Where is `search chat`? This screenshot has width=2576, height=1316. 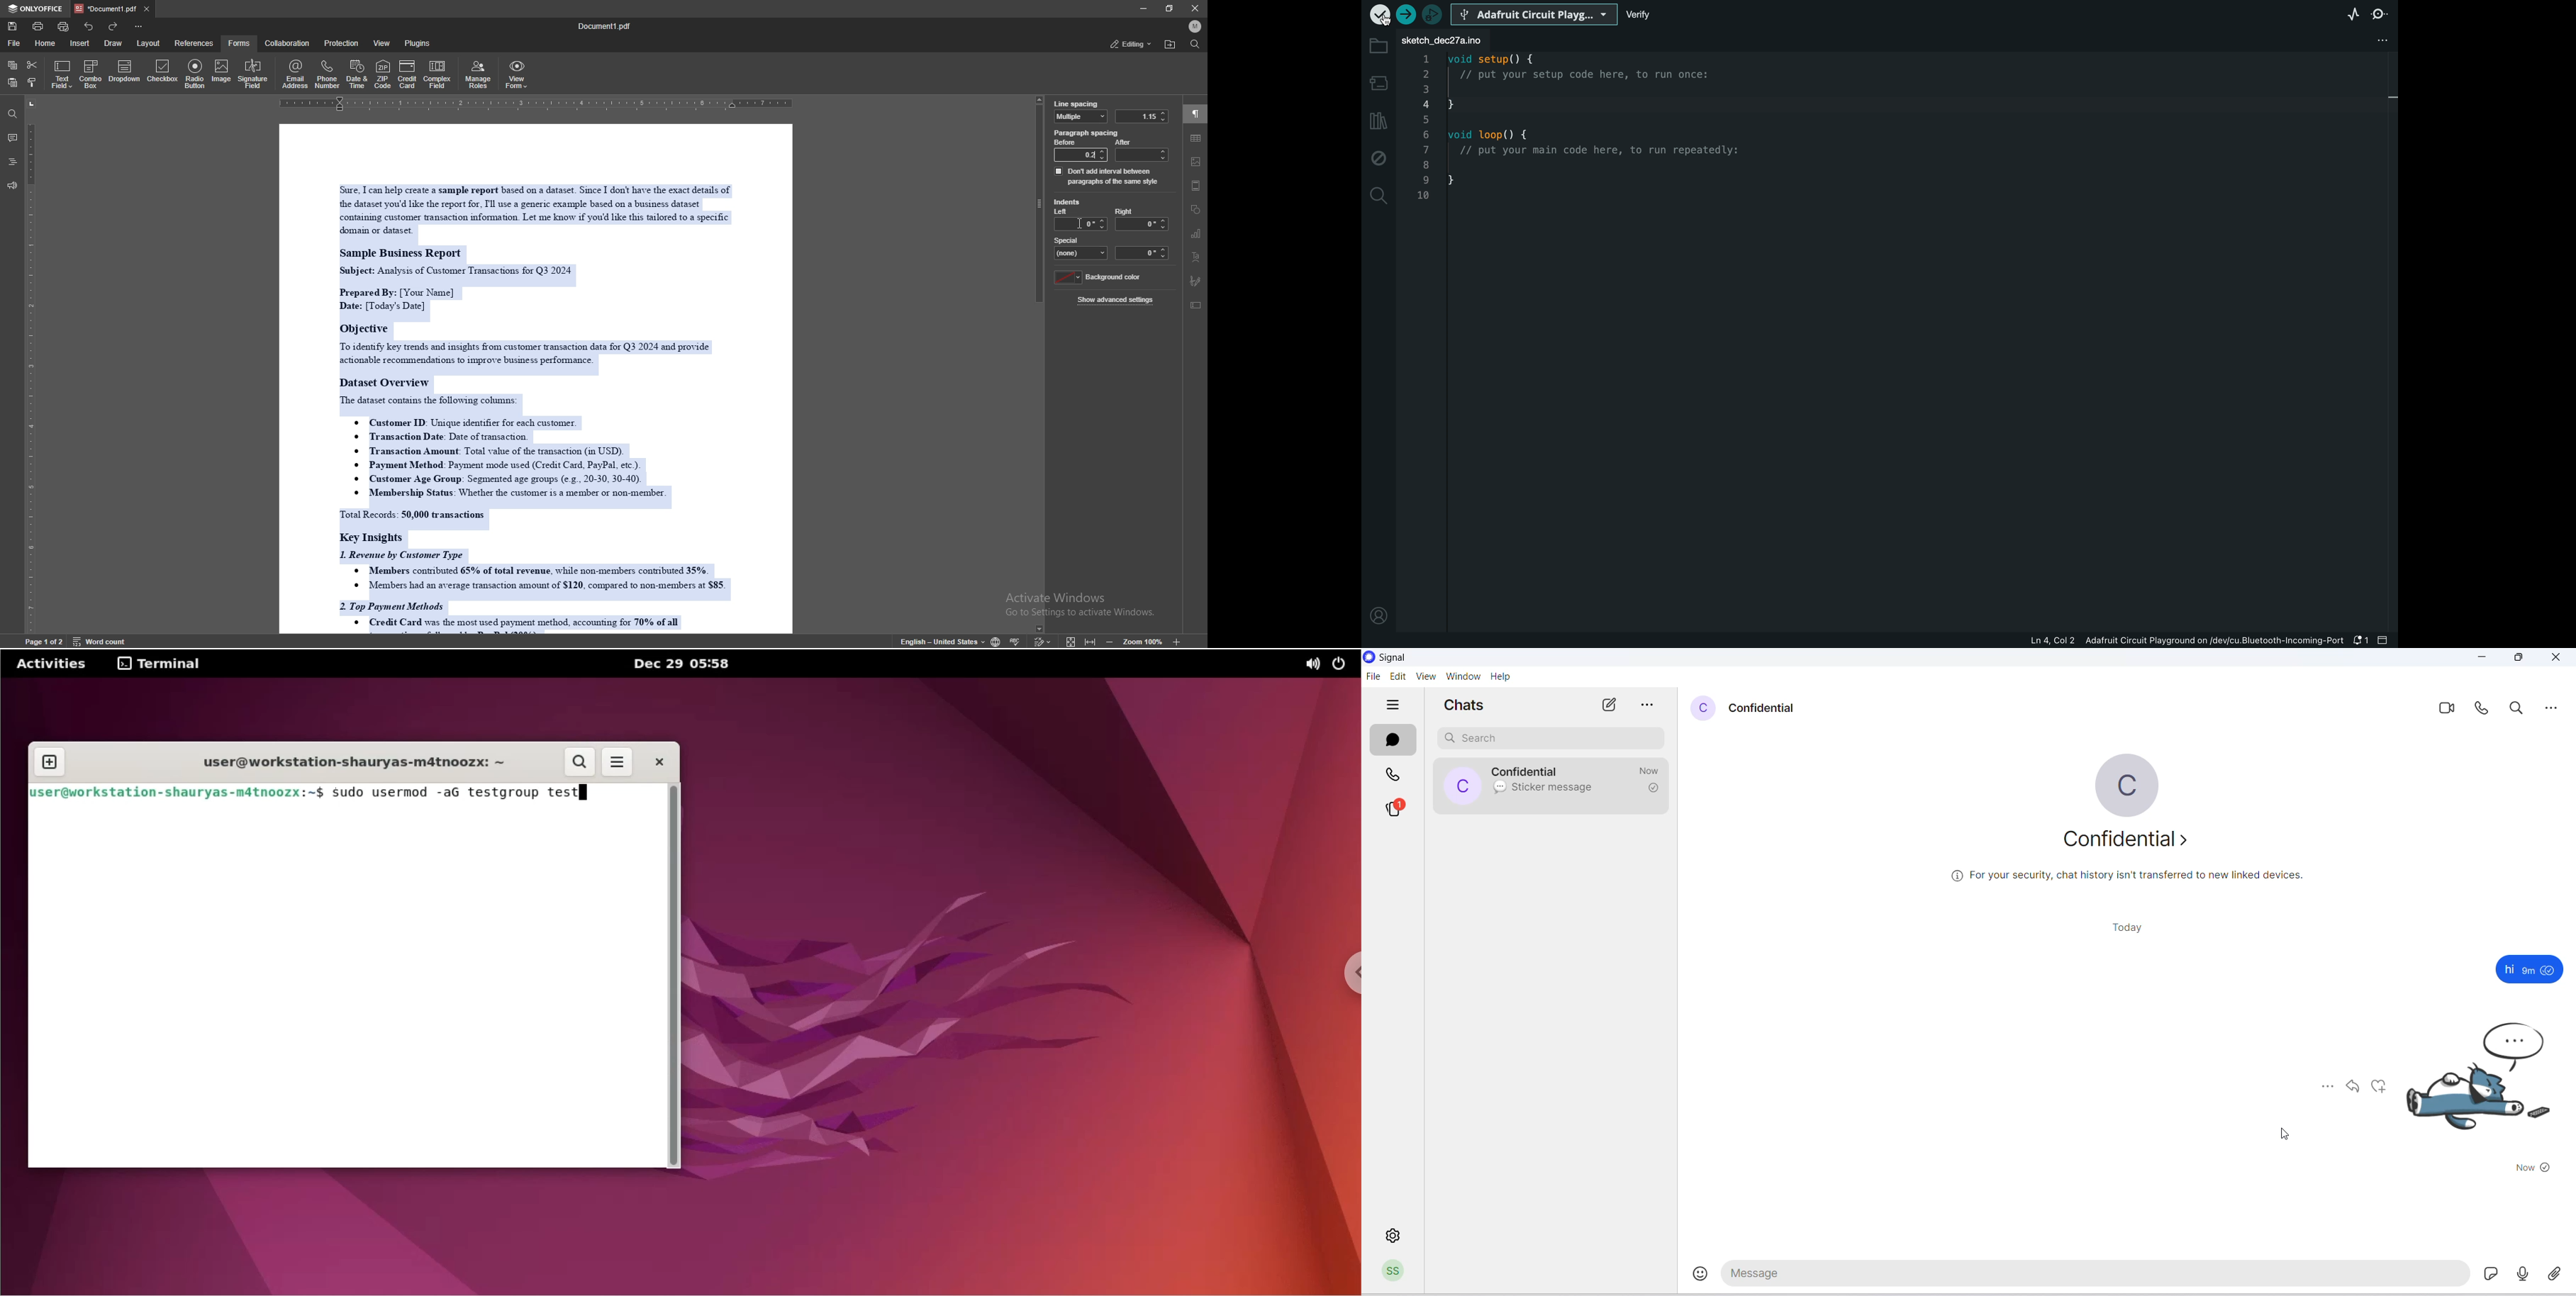 search chat is located at coordinates (1551, 737).